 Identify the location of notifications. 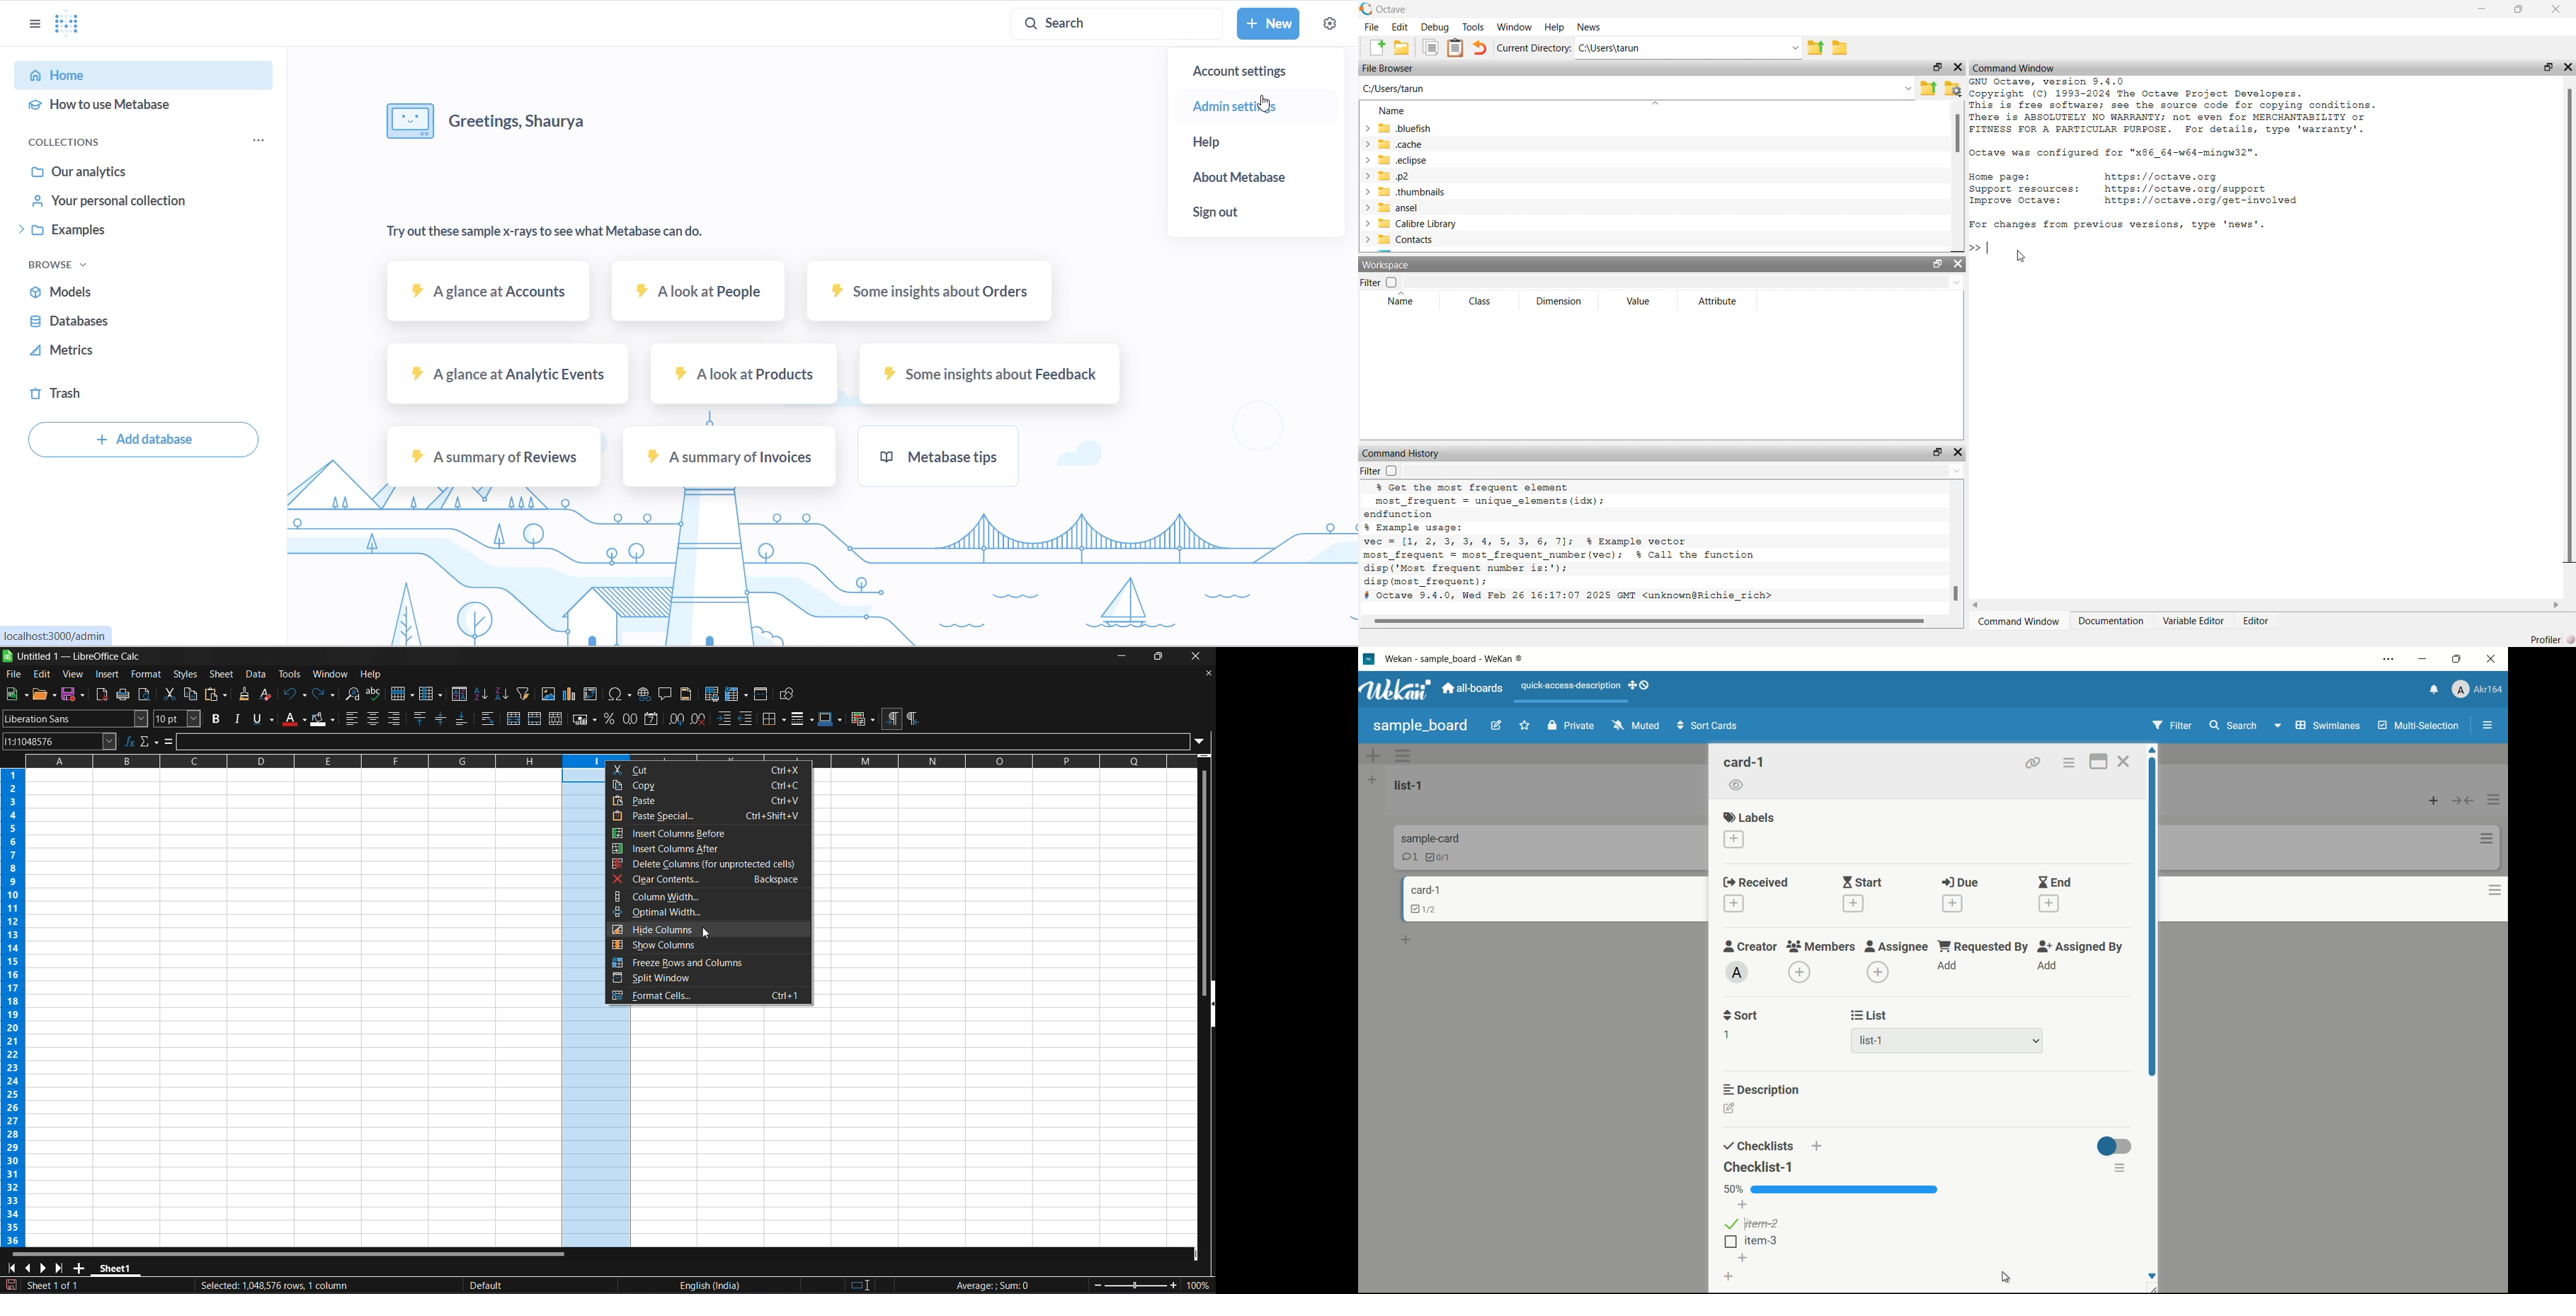
(2431, 690).